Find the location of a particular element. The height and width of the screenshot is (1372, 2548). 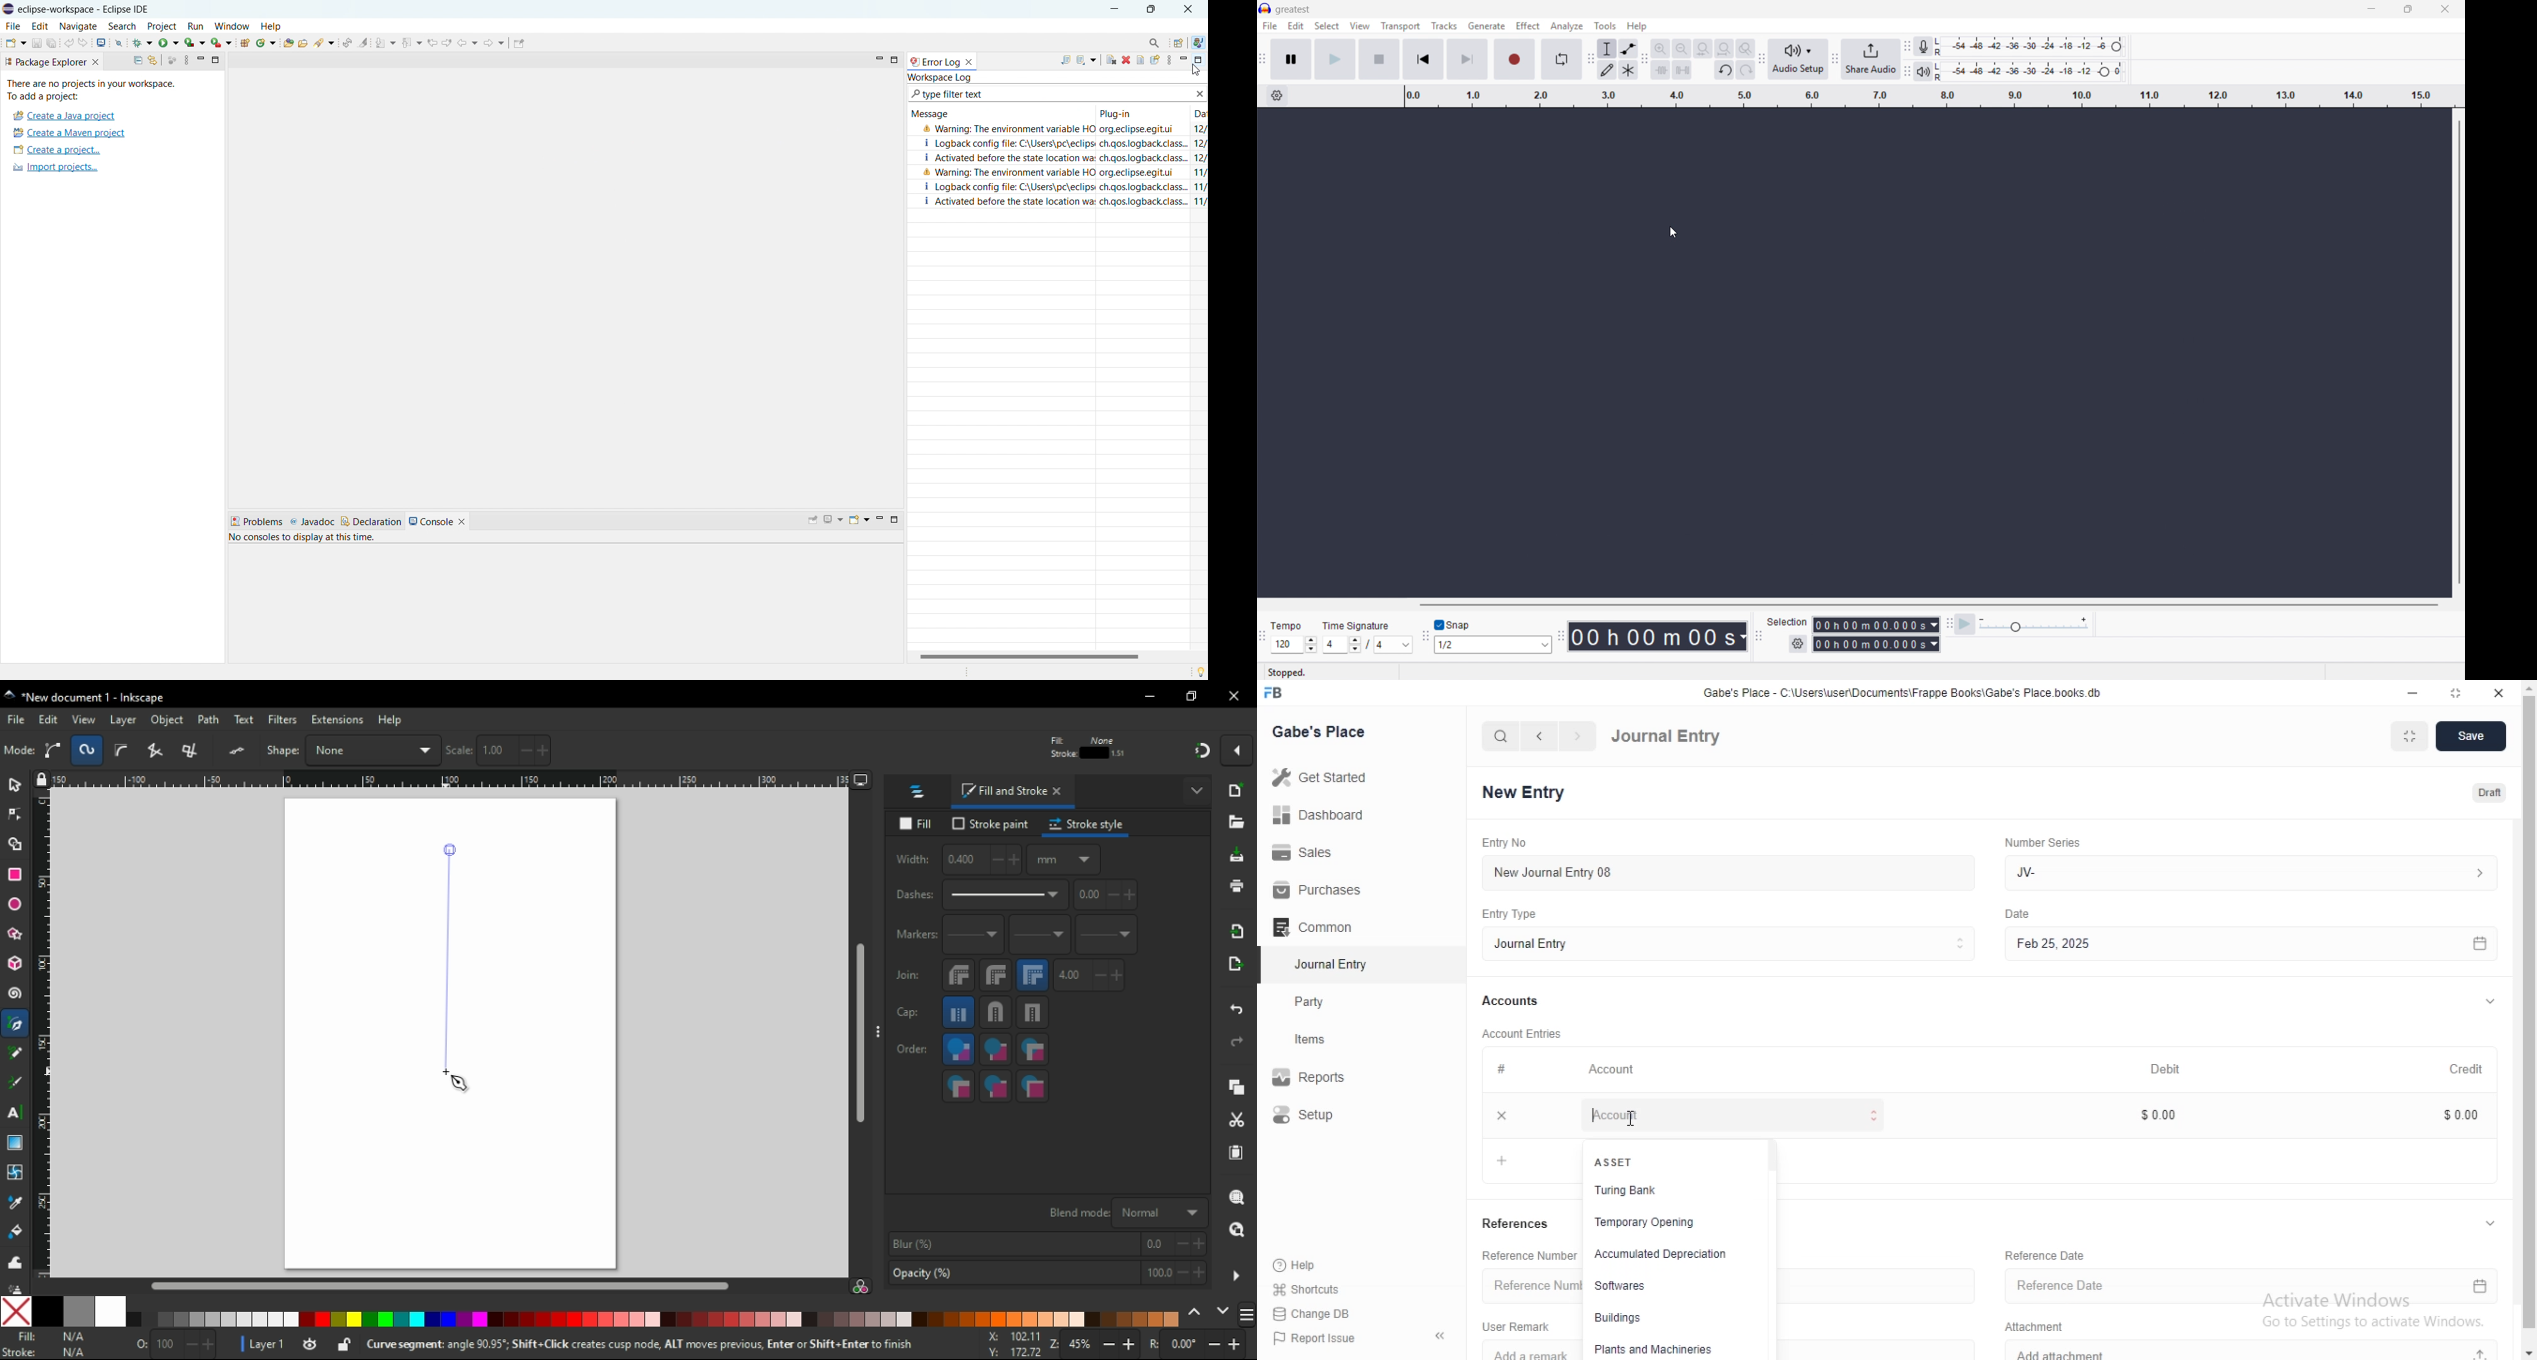

more options is located at coordinates (1199, 789).